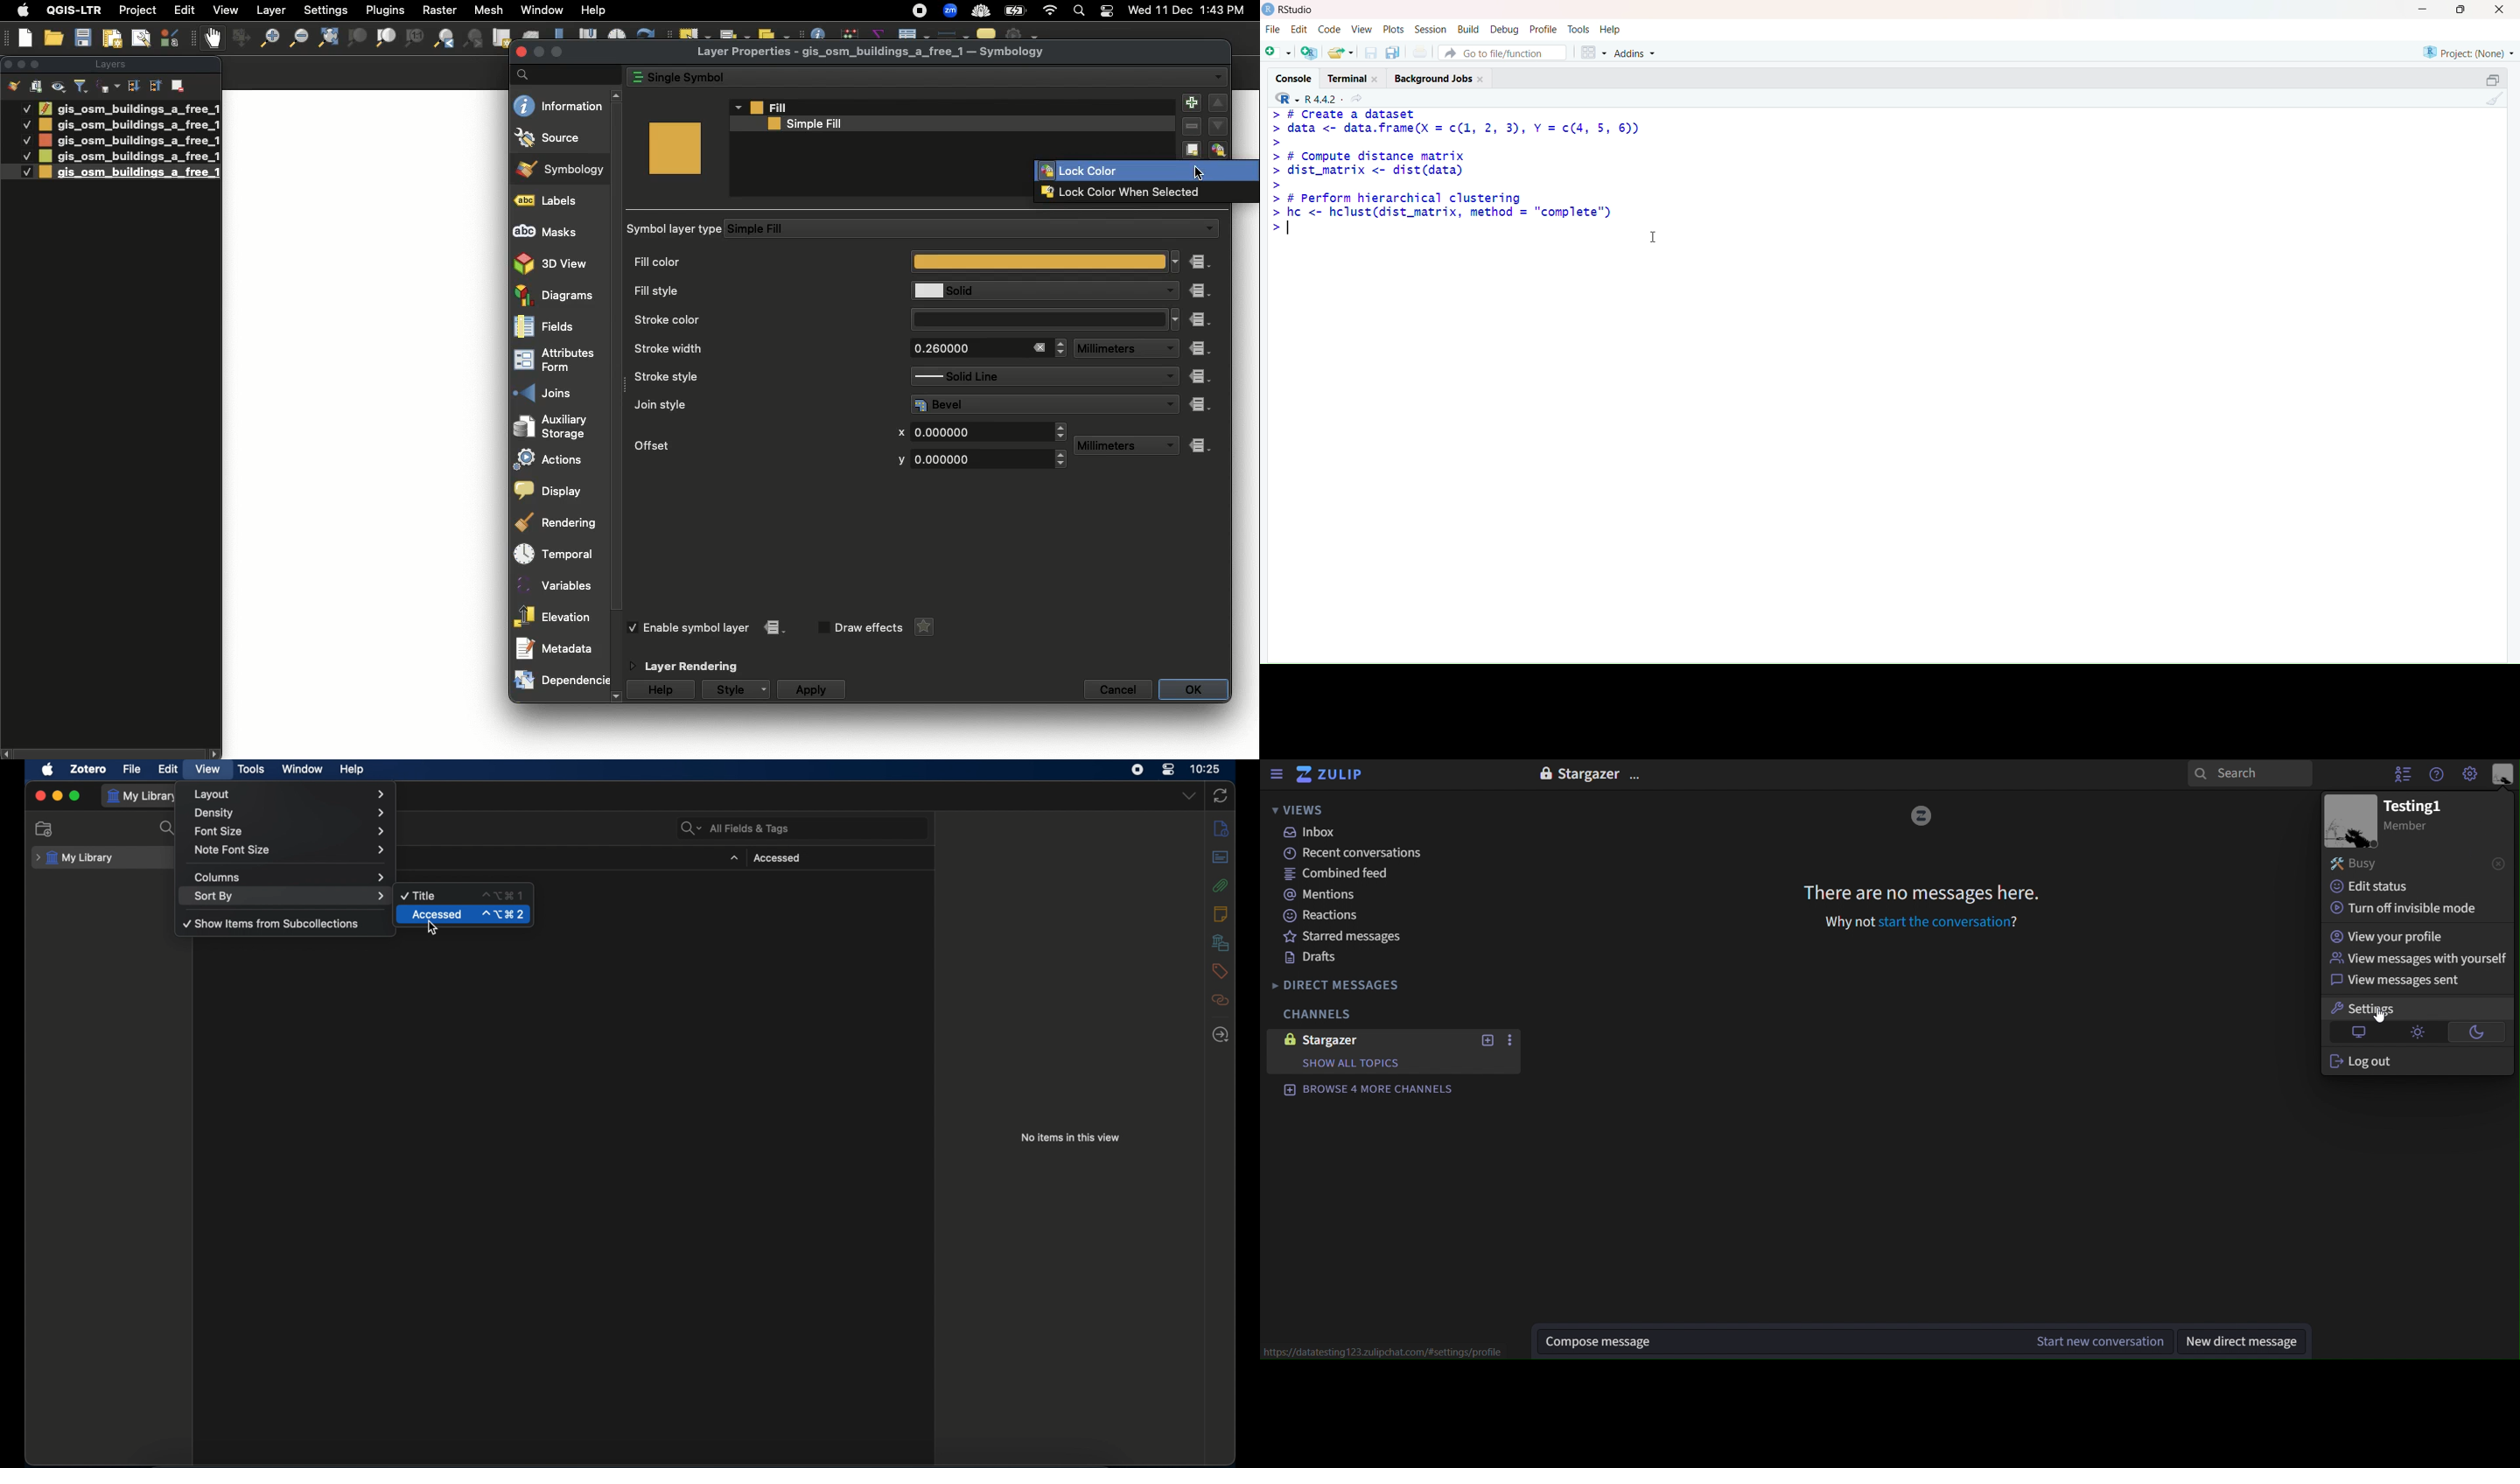 Image resolution: width=2520 pixels, height=1484 pixels. Describe the element at coordinates (88, 769) in the screenshot. I see `zotero` at that location.